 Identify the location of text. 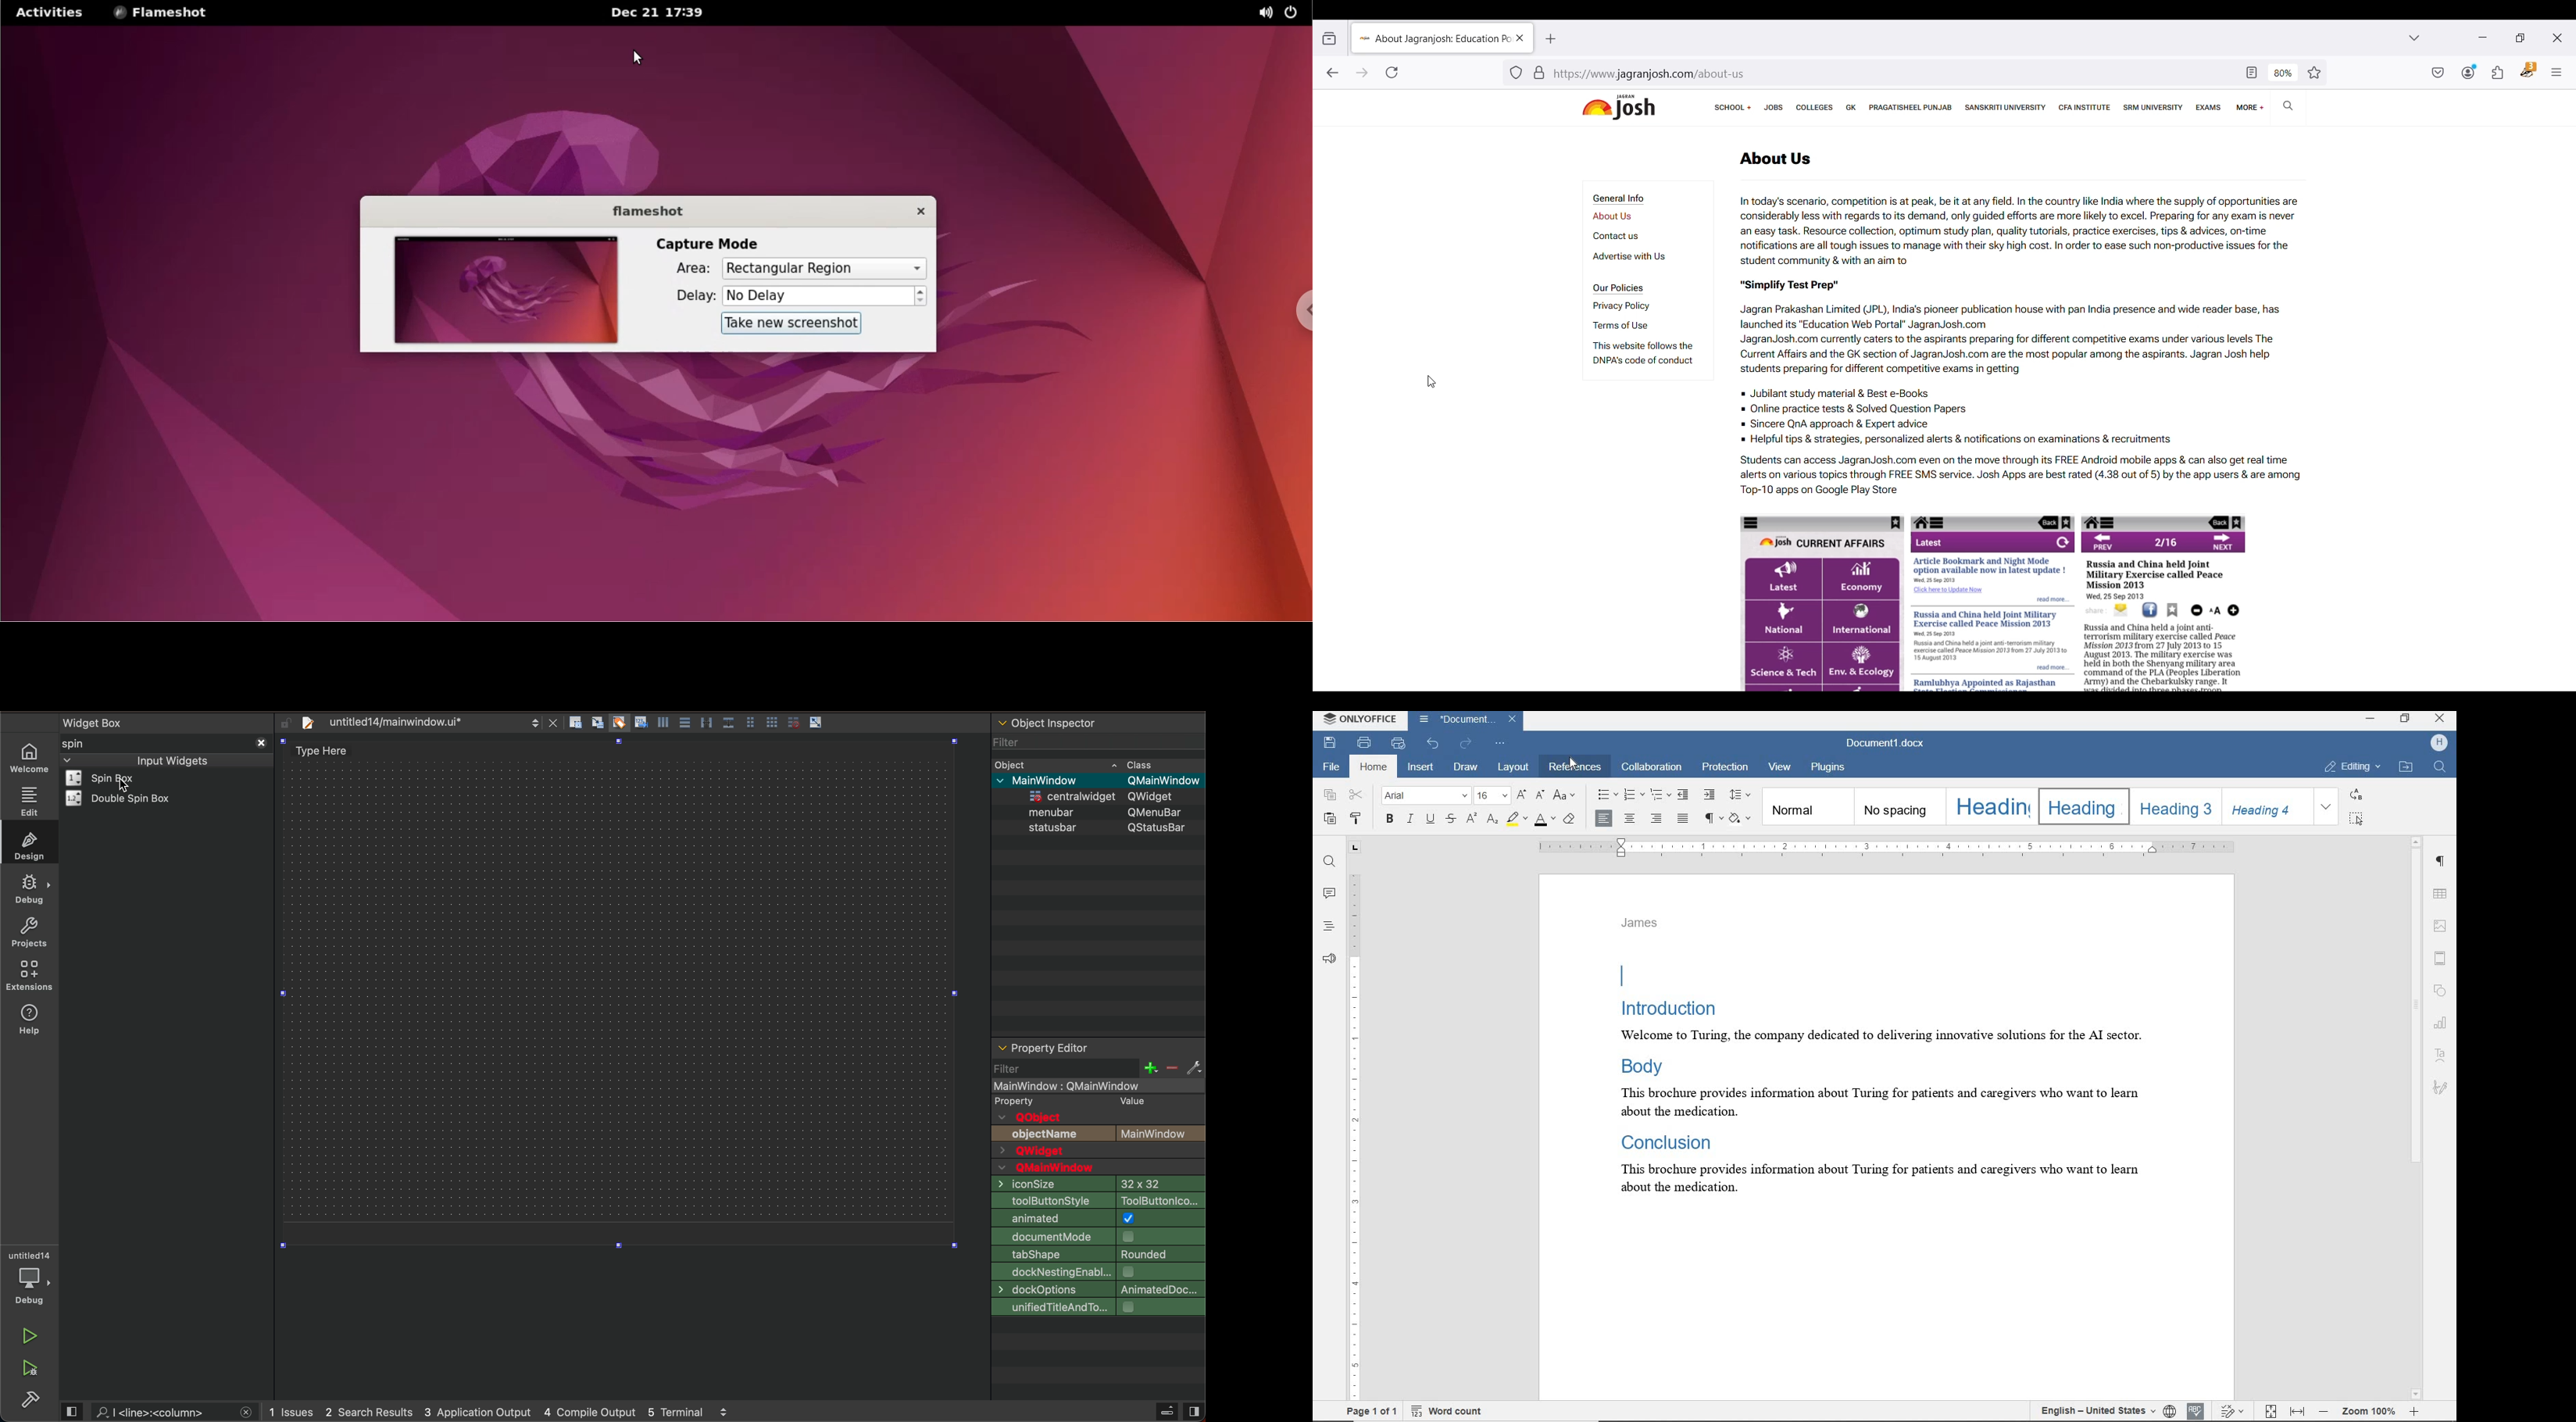
(1162, 1133).